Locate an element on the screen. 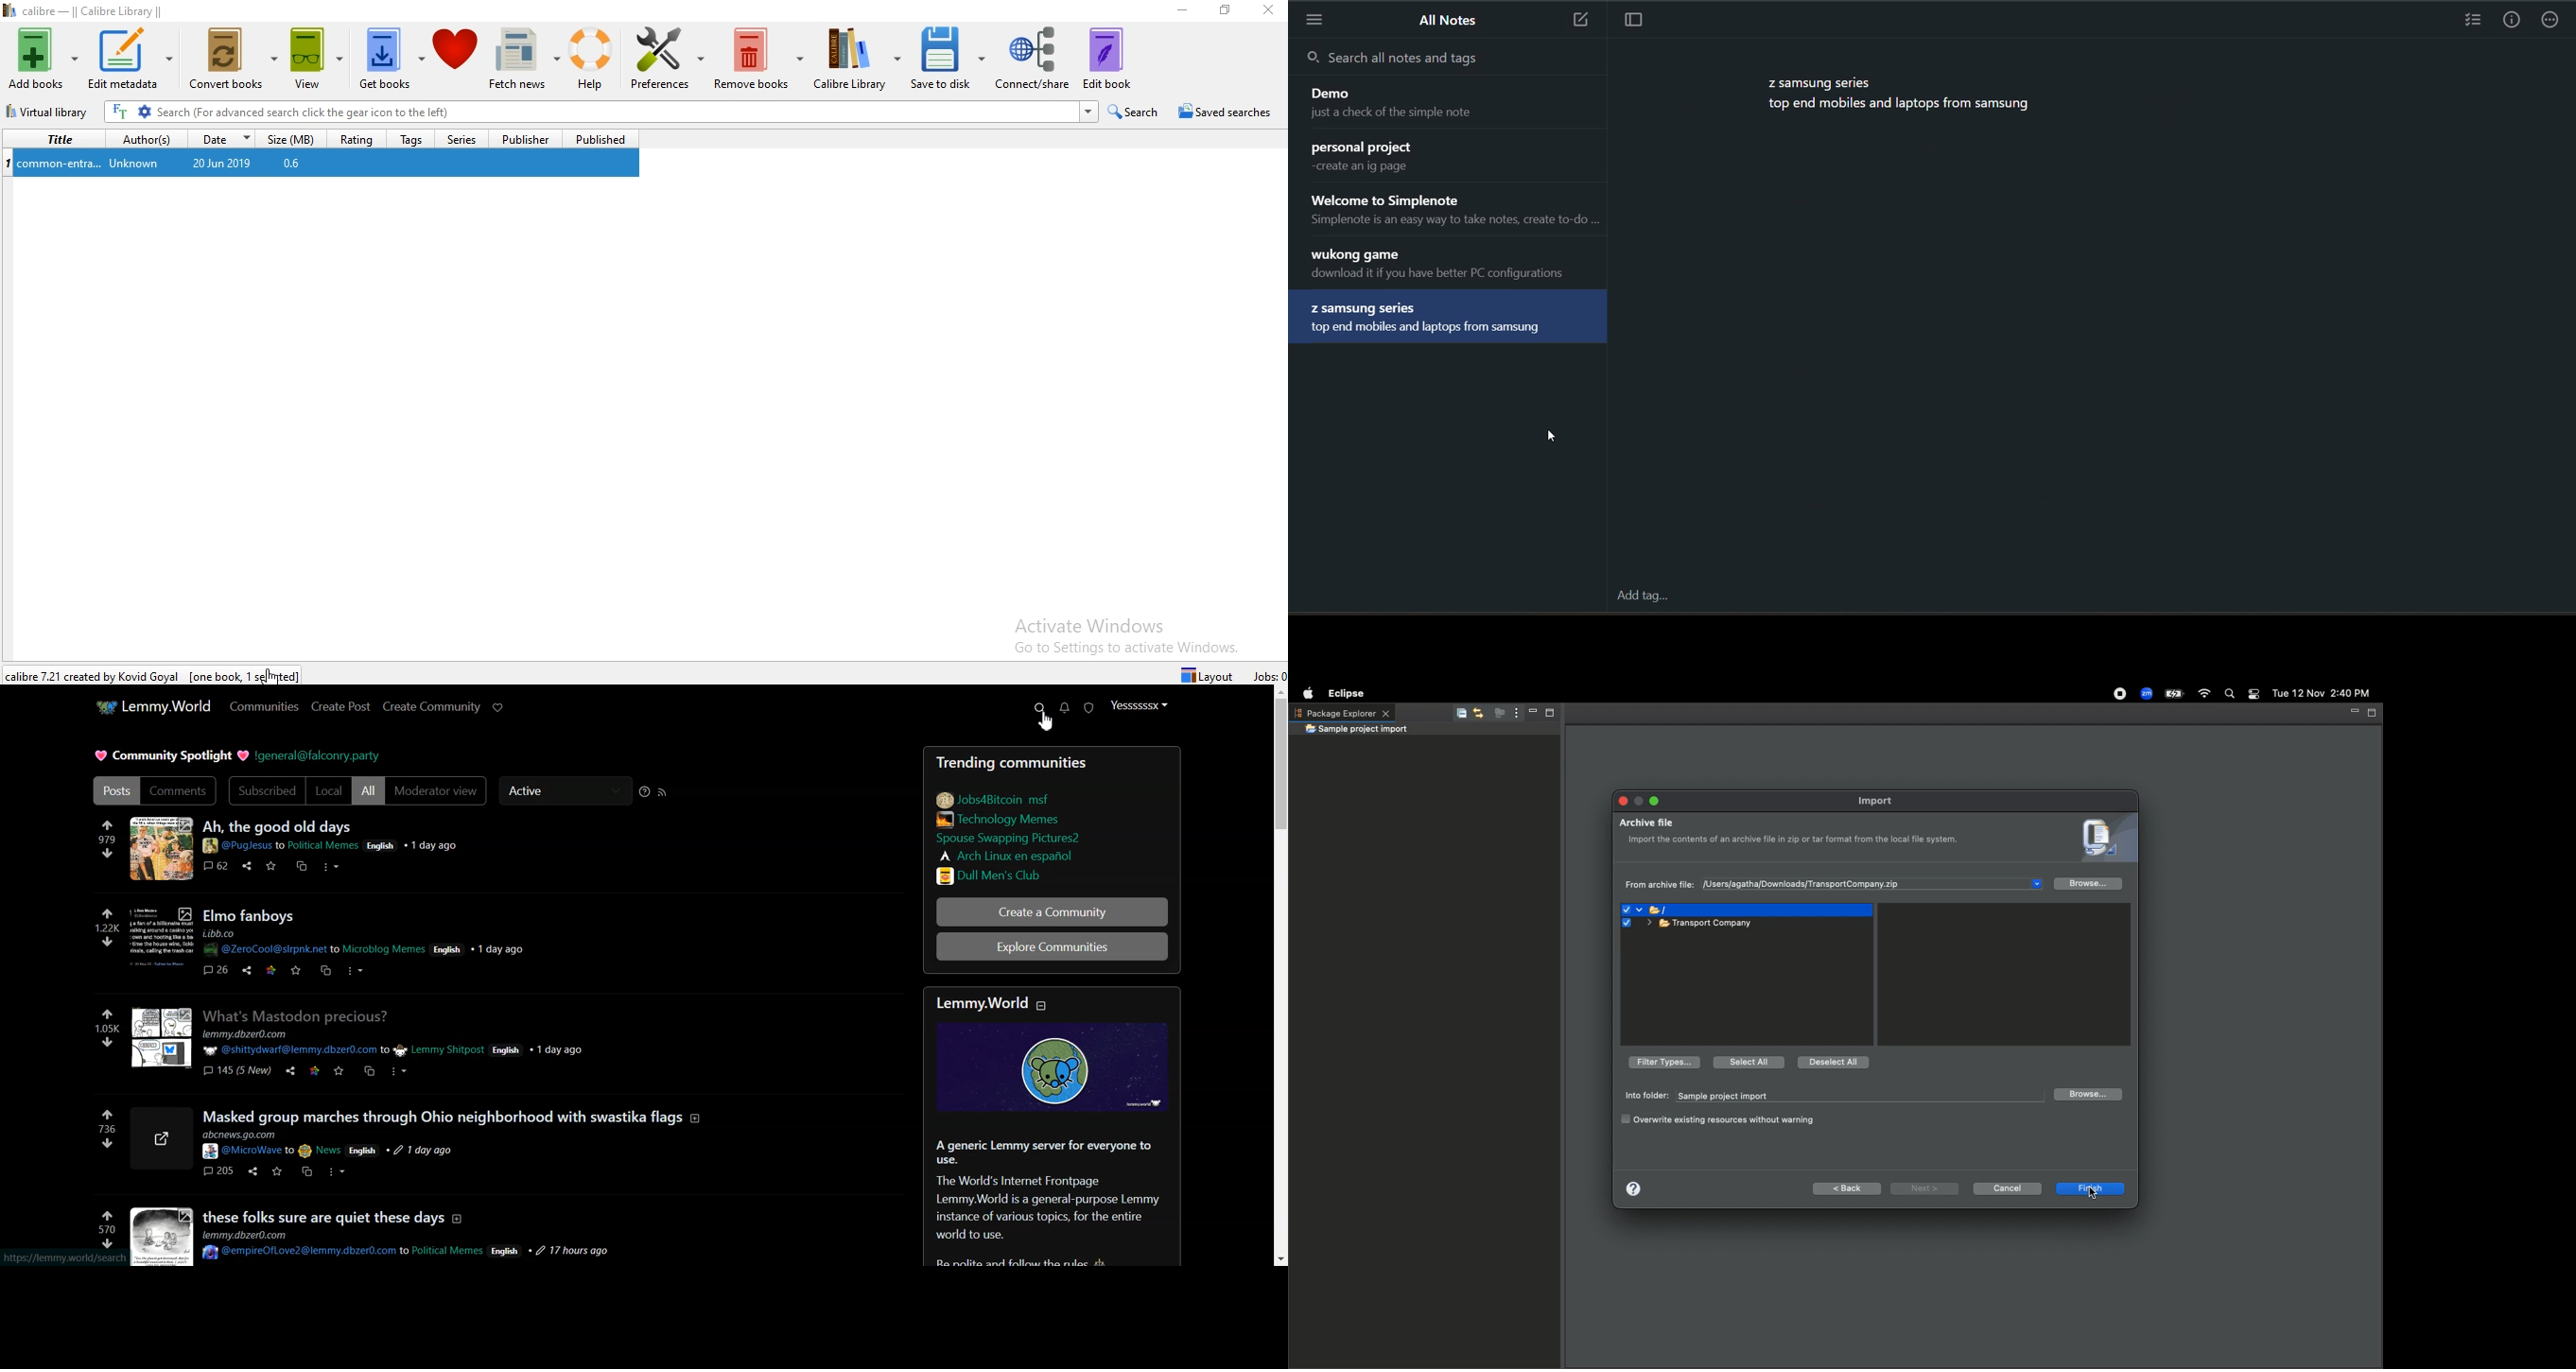 The image size is (2576, 1372). Post is located at coordinates (115, 790).